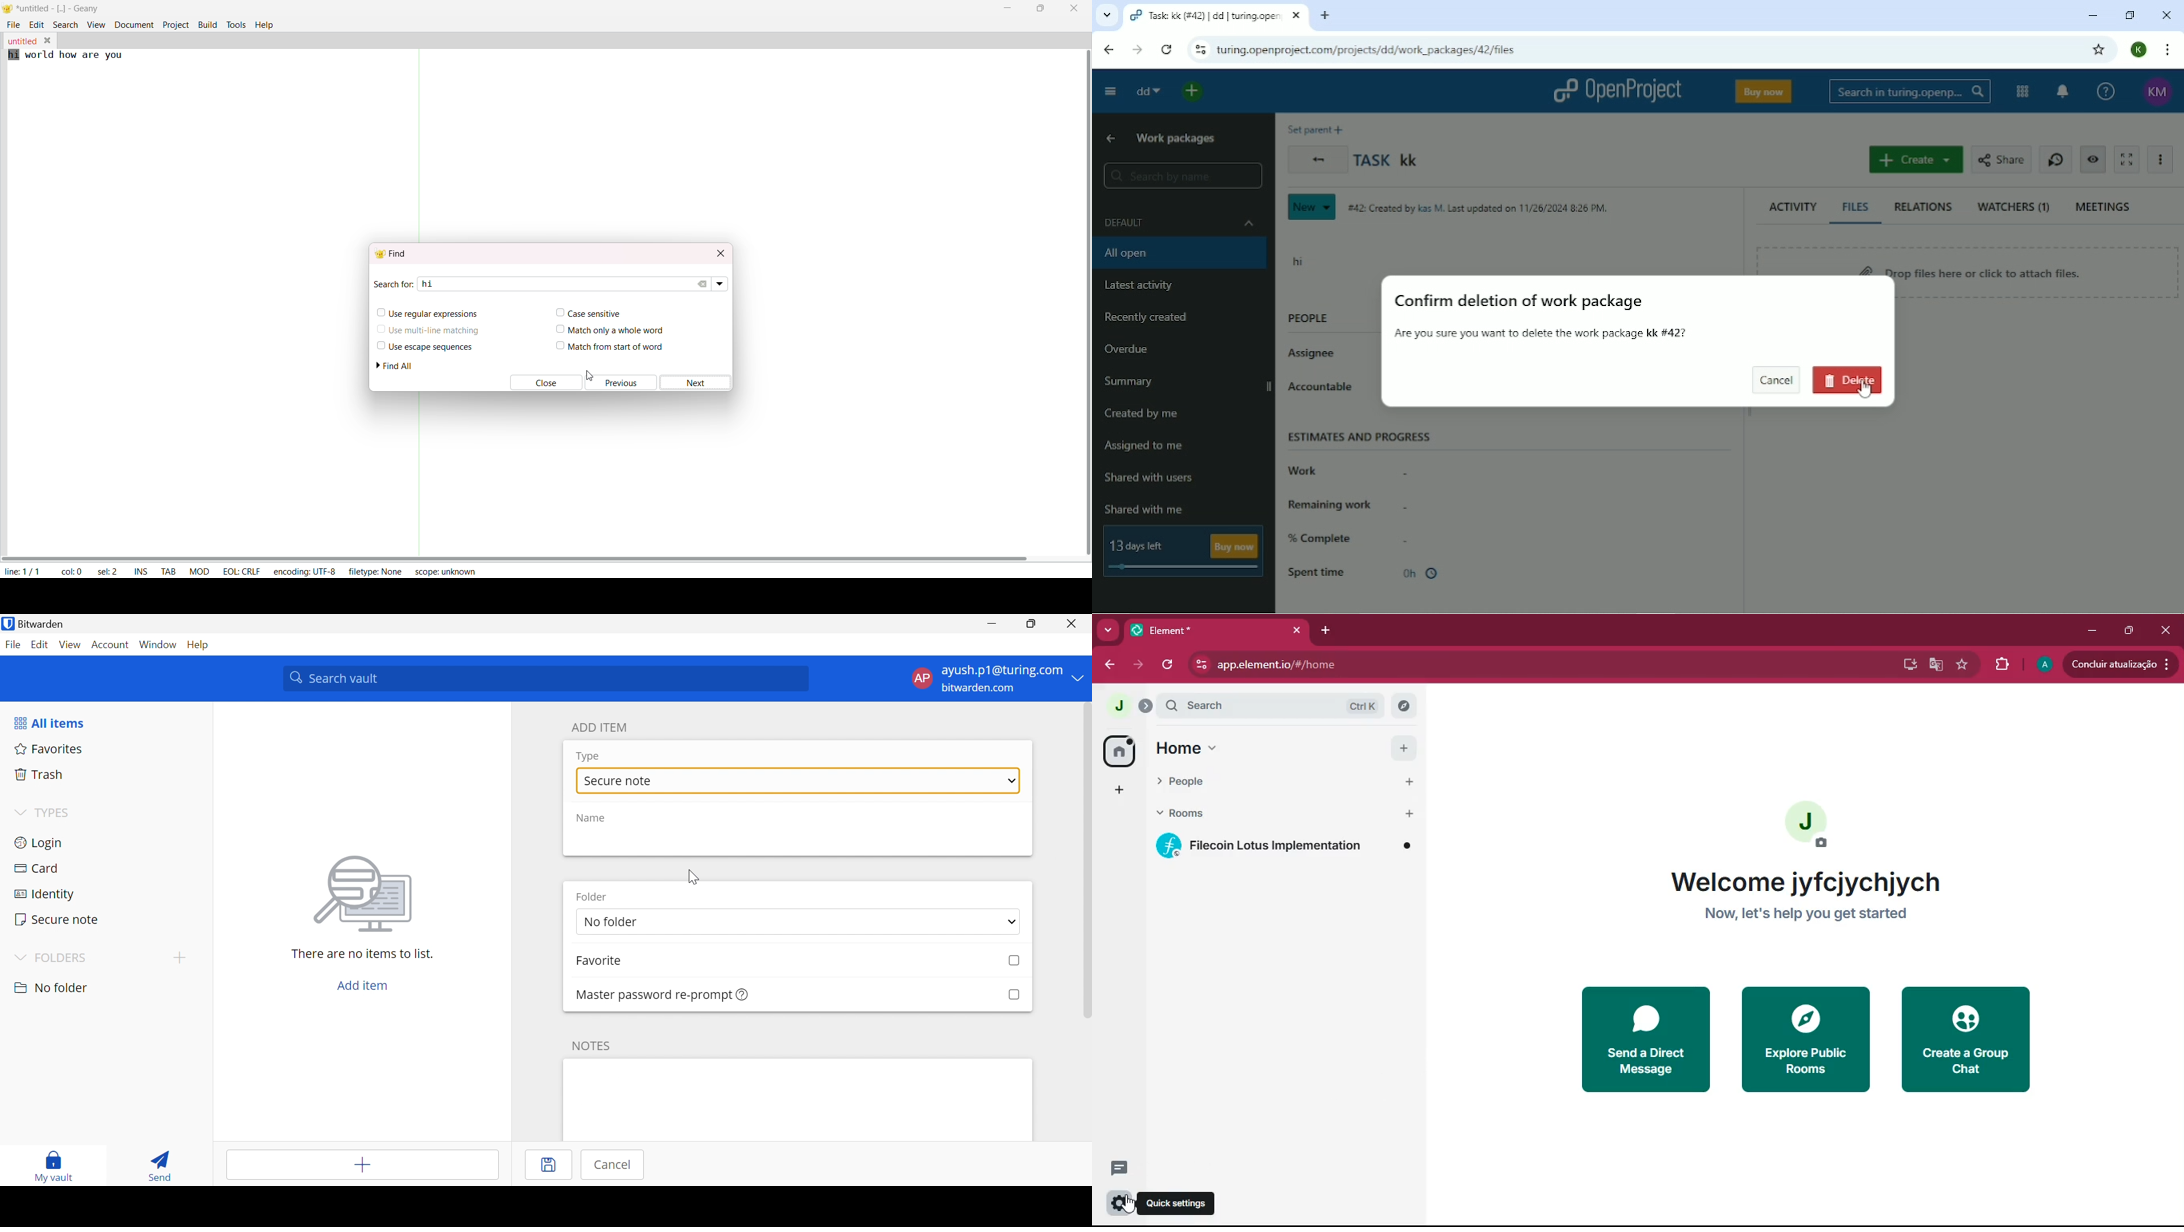 The width and height of the screenshot is (2184, 1232). What do you see at coordinates (1145, 448) in the screenshot?
I see `Assigned to me` at bounding box center [1145, 448].